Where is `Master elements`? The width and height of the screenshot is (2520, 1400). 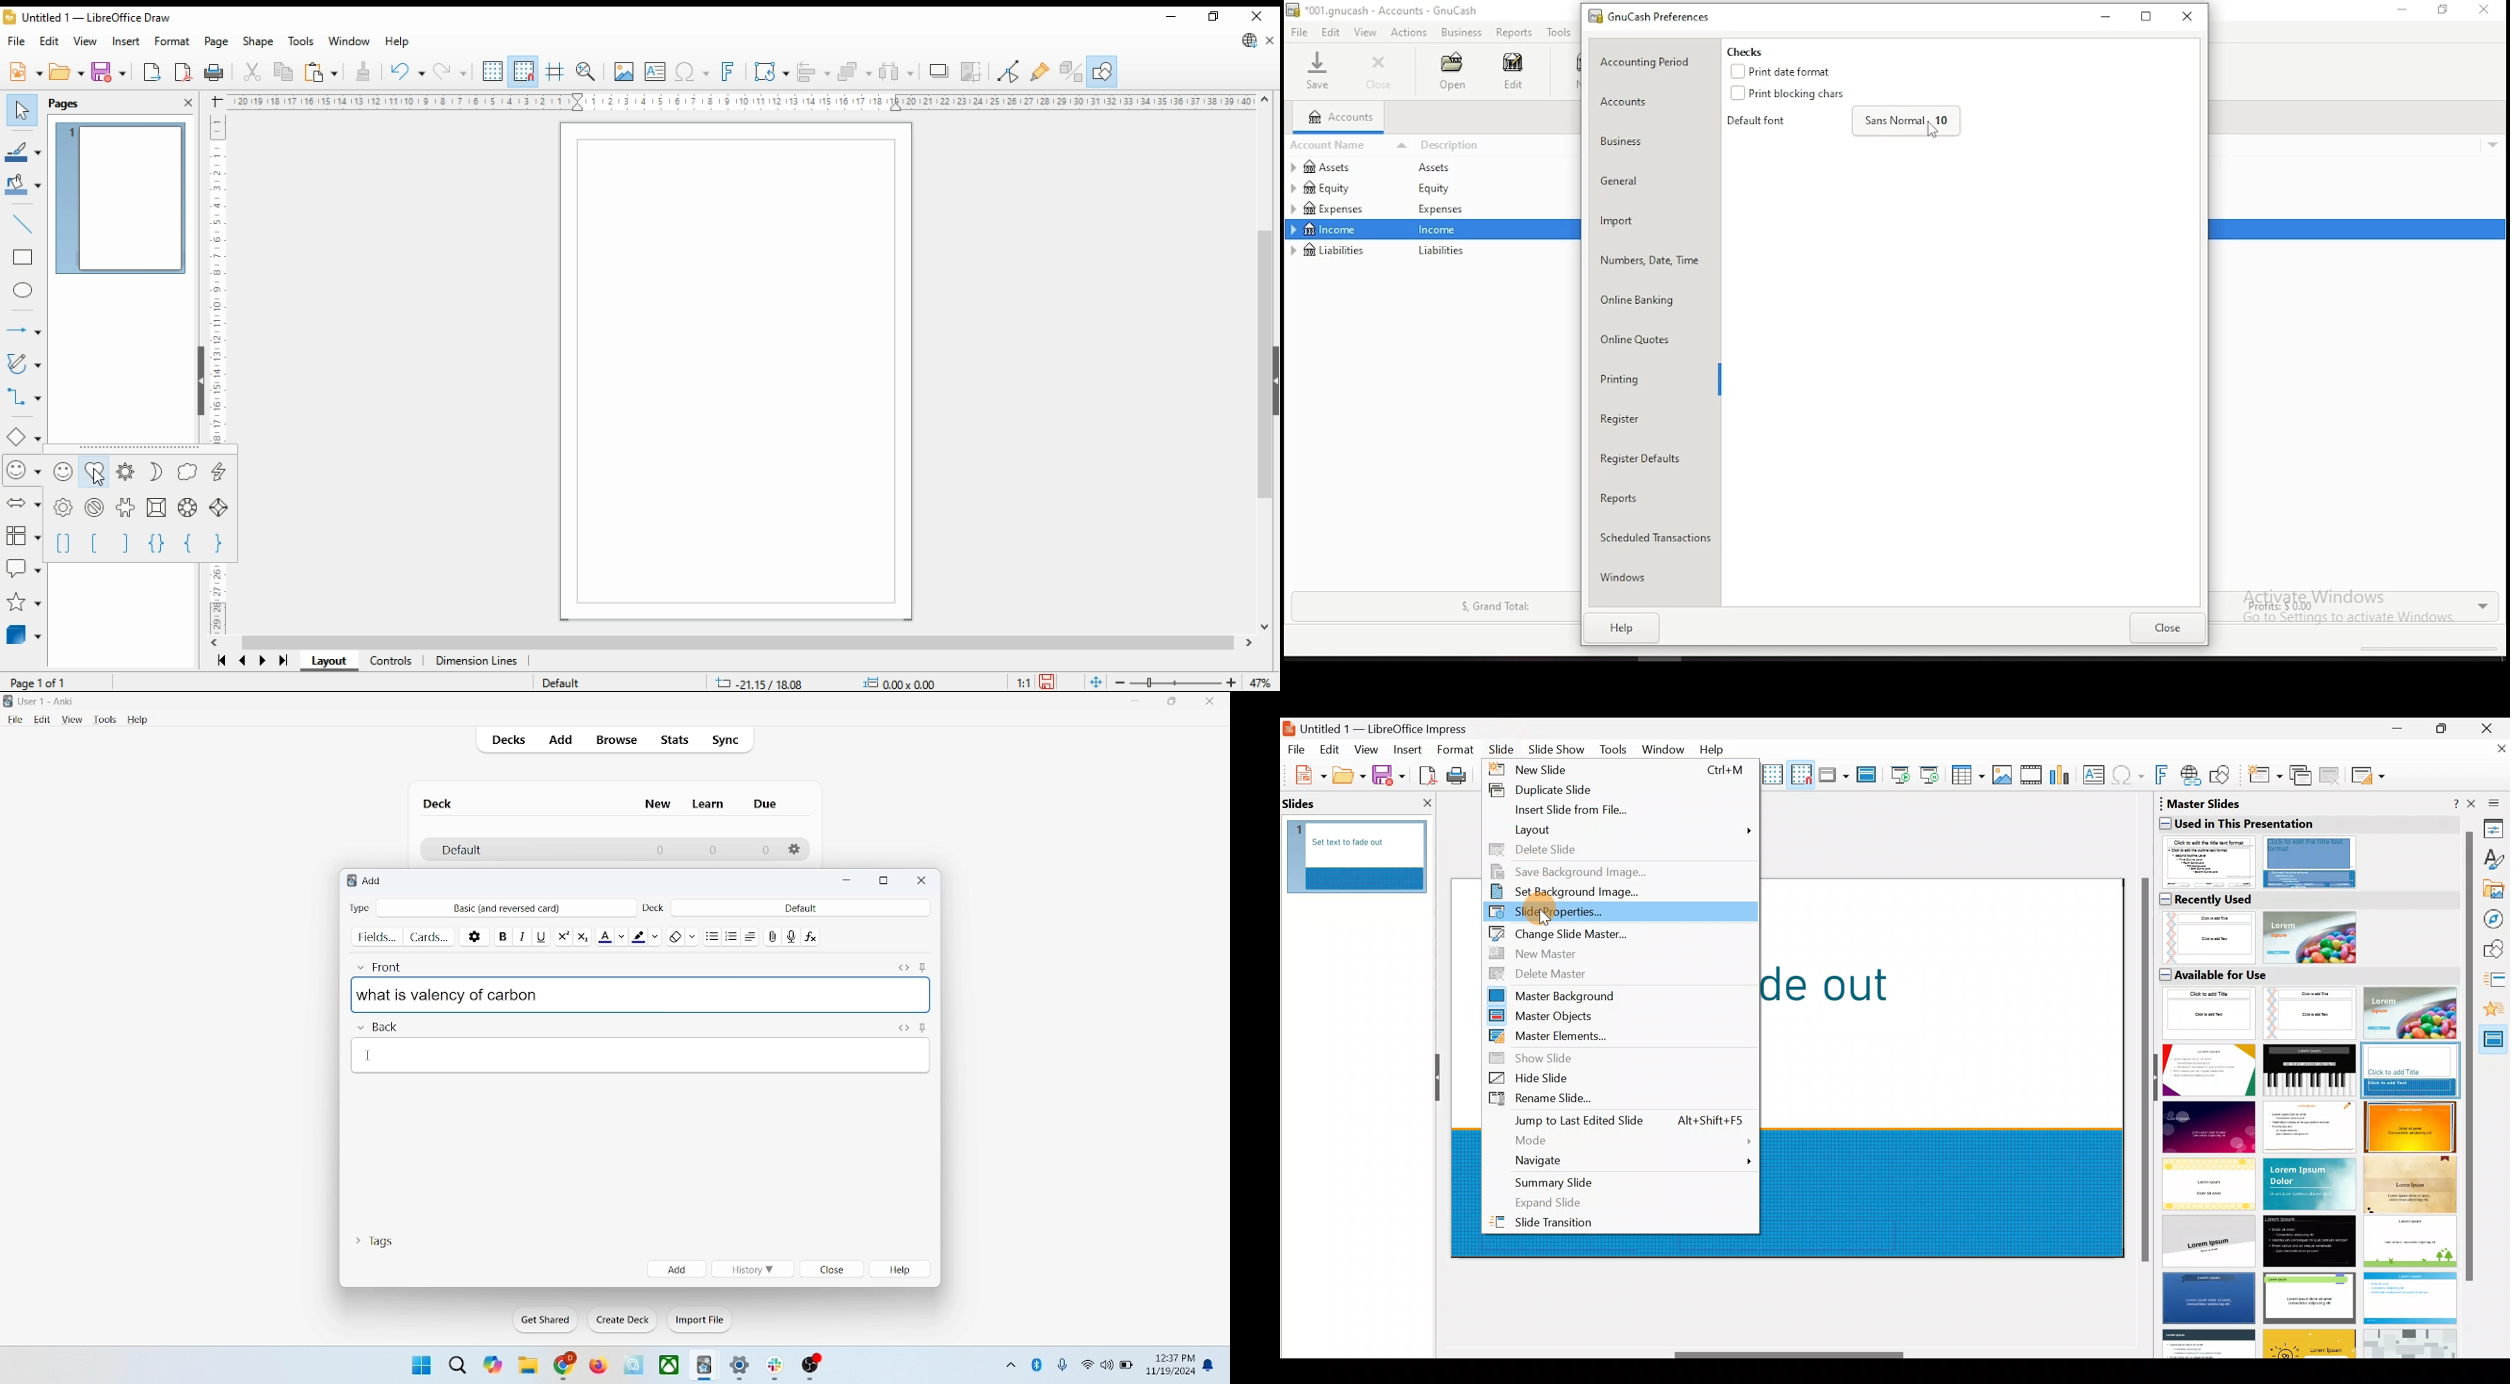 Master elements is located at coordinates (1614, 1036).